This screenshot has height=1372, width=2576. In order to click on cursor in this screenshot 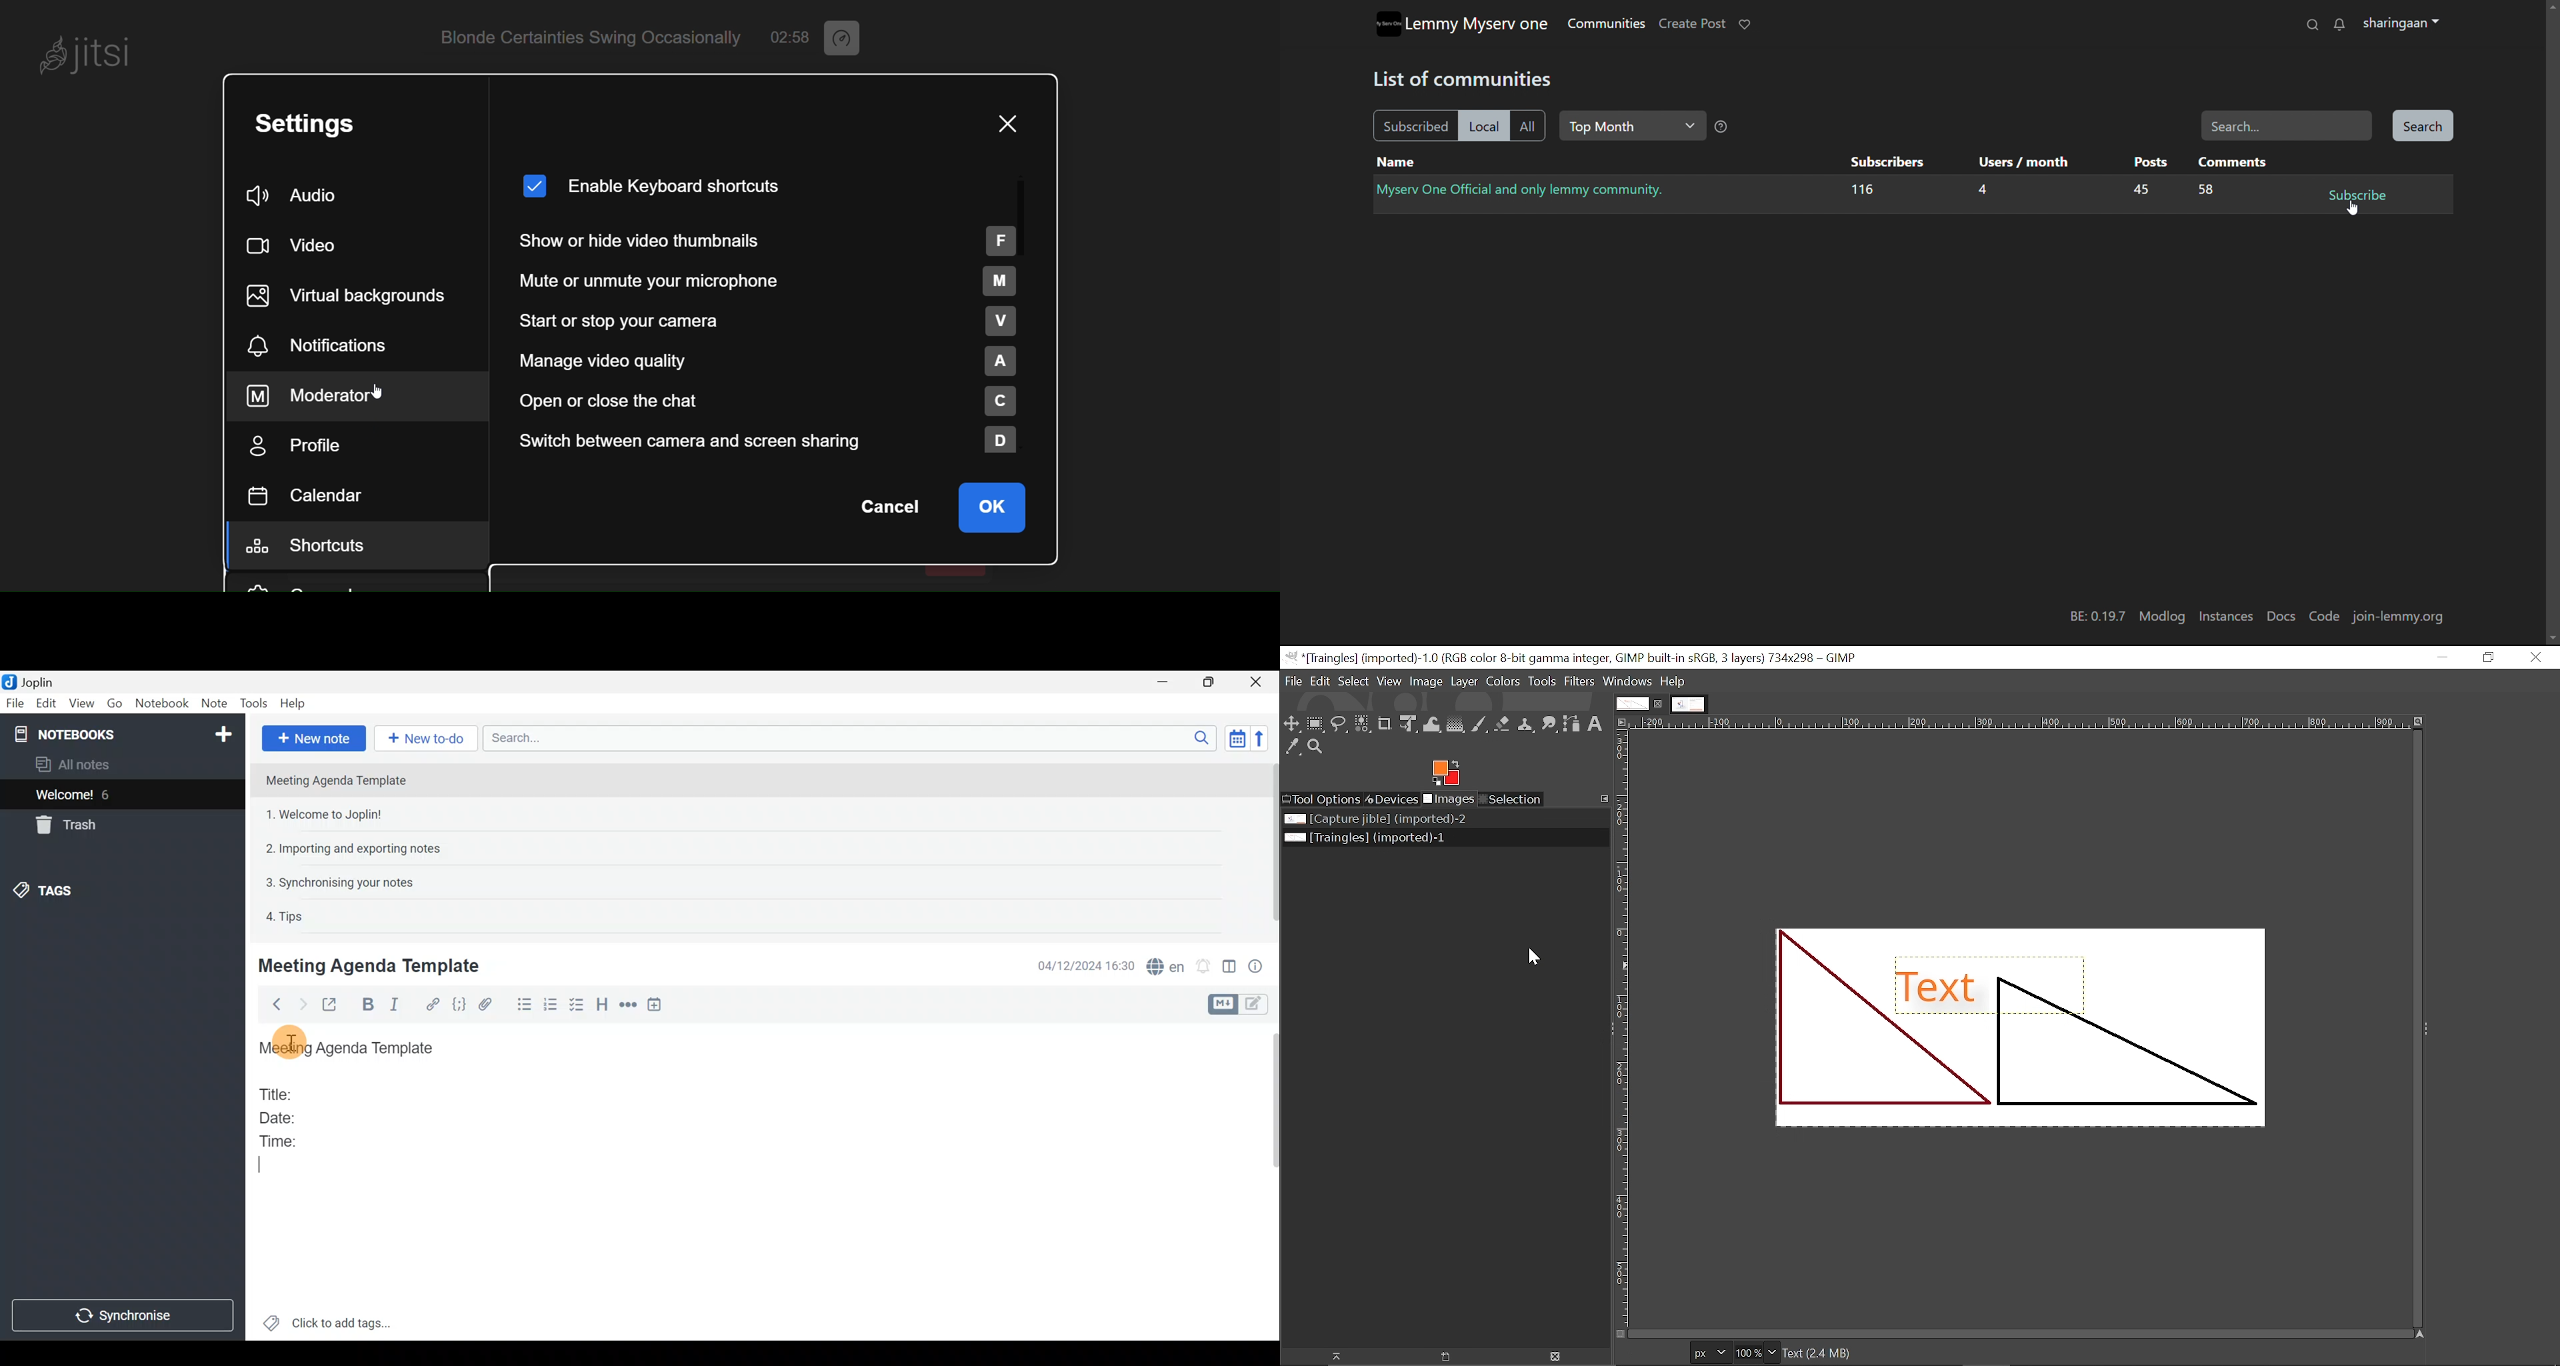, I will do `click(1535, 958)`.